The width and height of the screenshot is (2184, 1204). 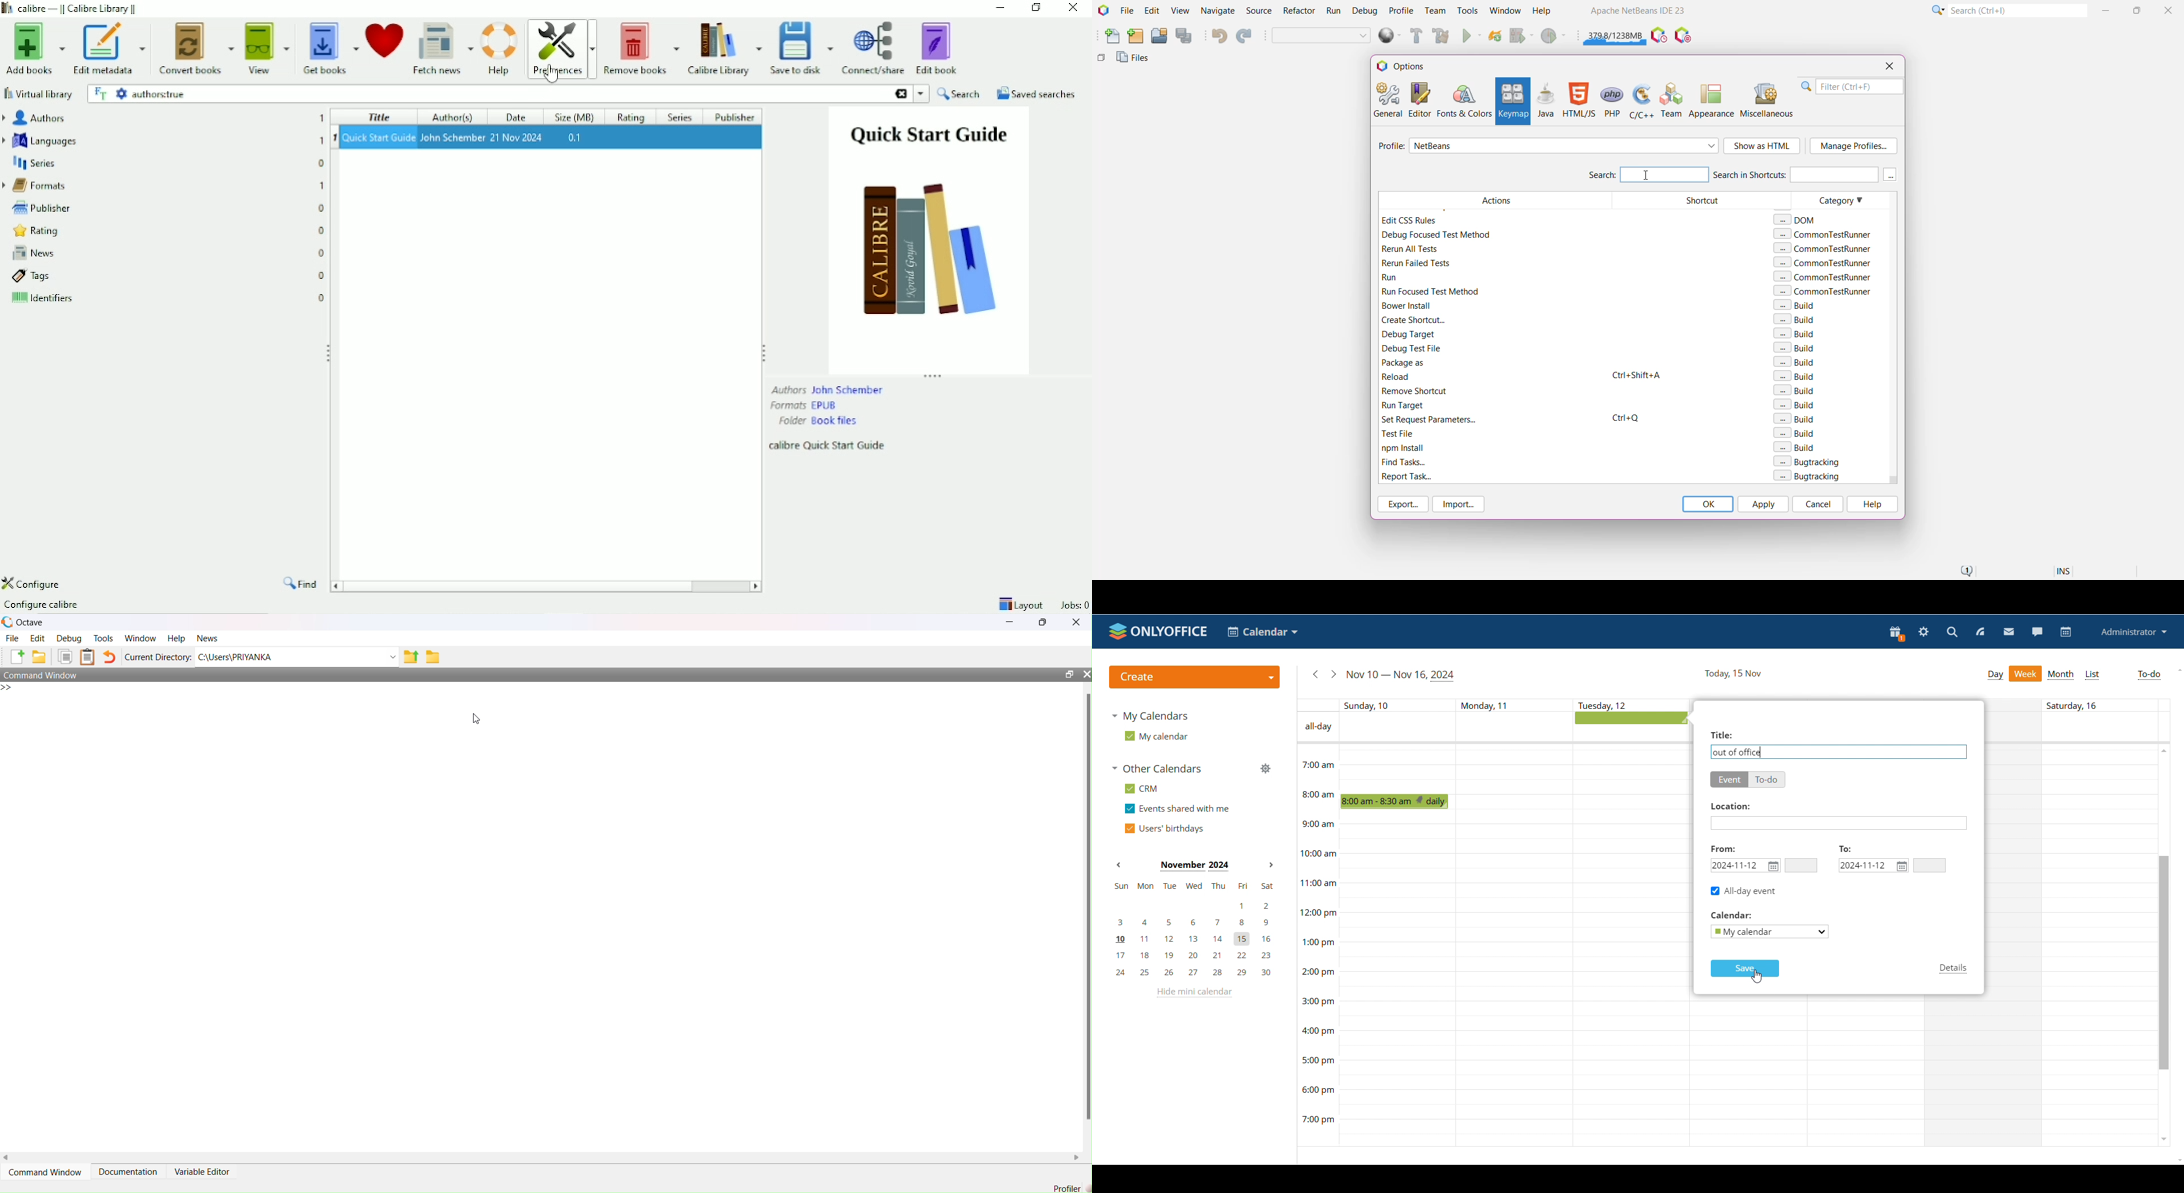 I want to click on Get books, so click(x=332, y=48).